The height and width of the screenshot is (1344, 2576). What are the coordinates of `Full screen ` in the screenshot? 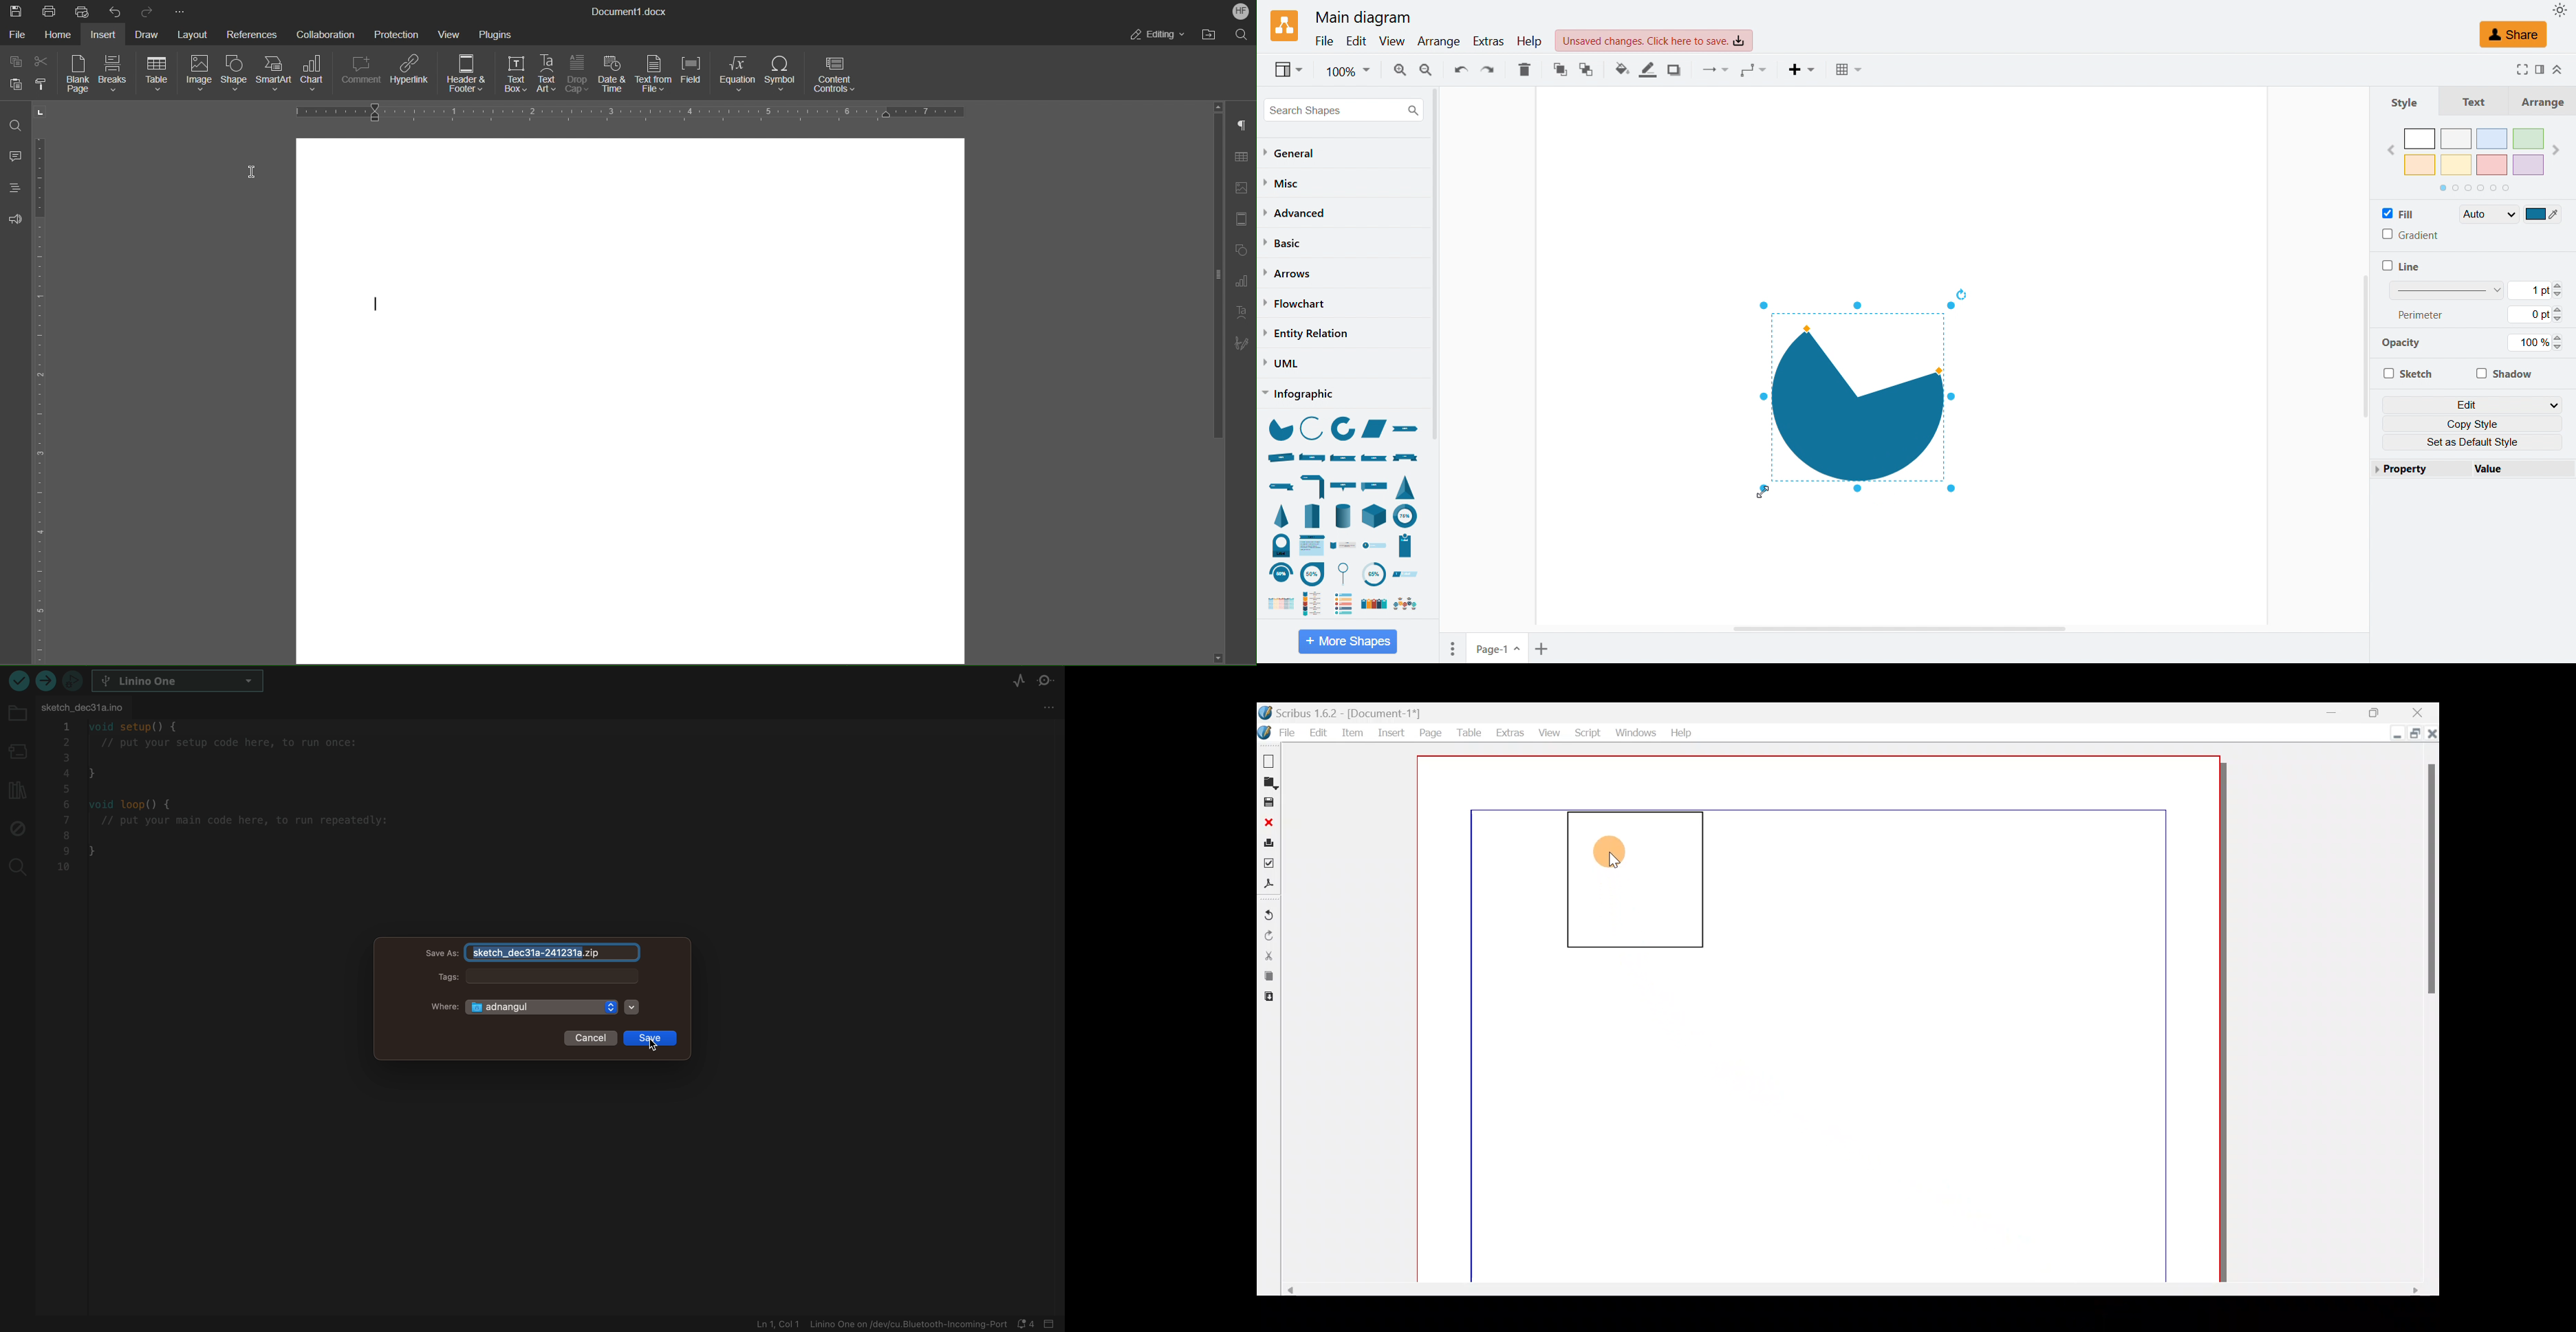 It's located at (2519, 69).